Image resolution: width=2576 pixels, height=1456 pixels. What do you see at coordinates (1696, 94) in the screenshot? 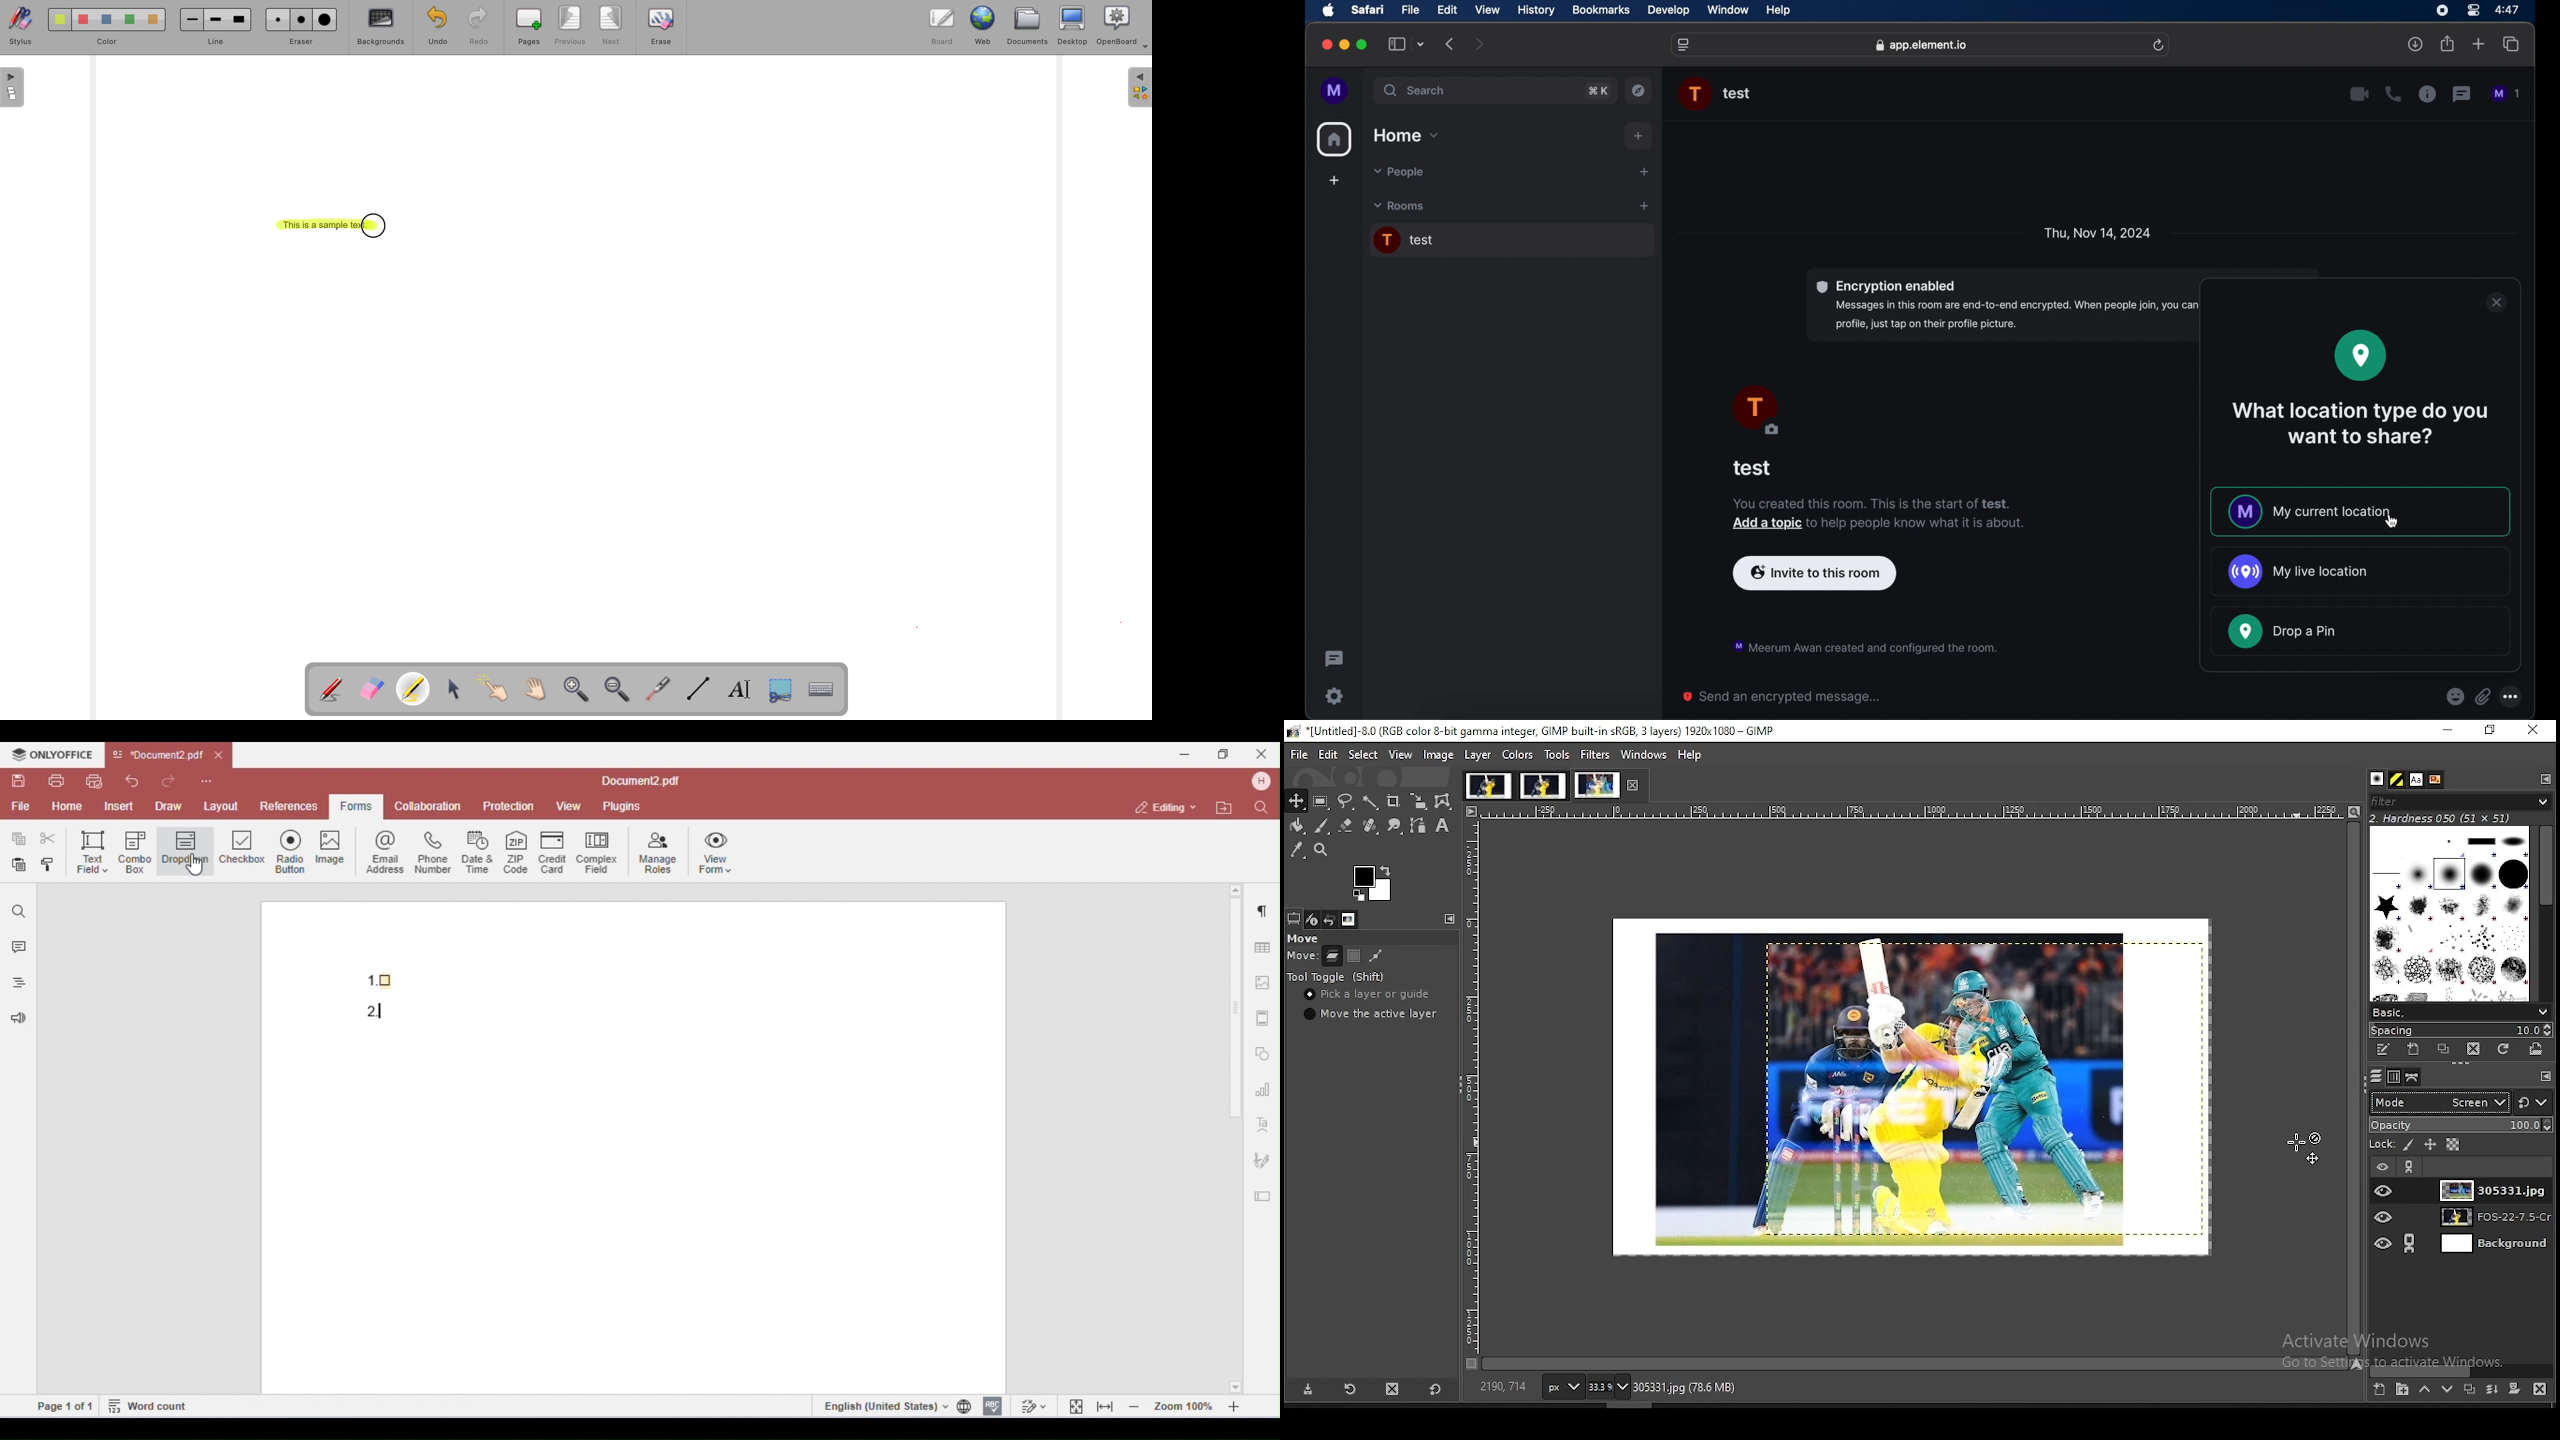
I see `profile picture` at bounding box center [1696, 94].